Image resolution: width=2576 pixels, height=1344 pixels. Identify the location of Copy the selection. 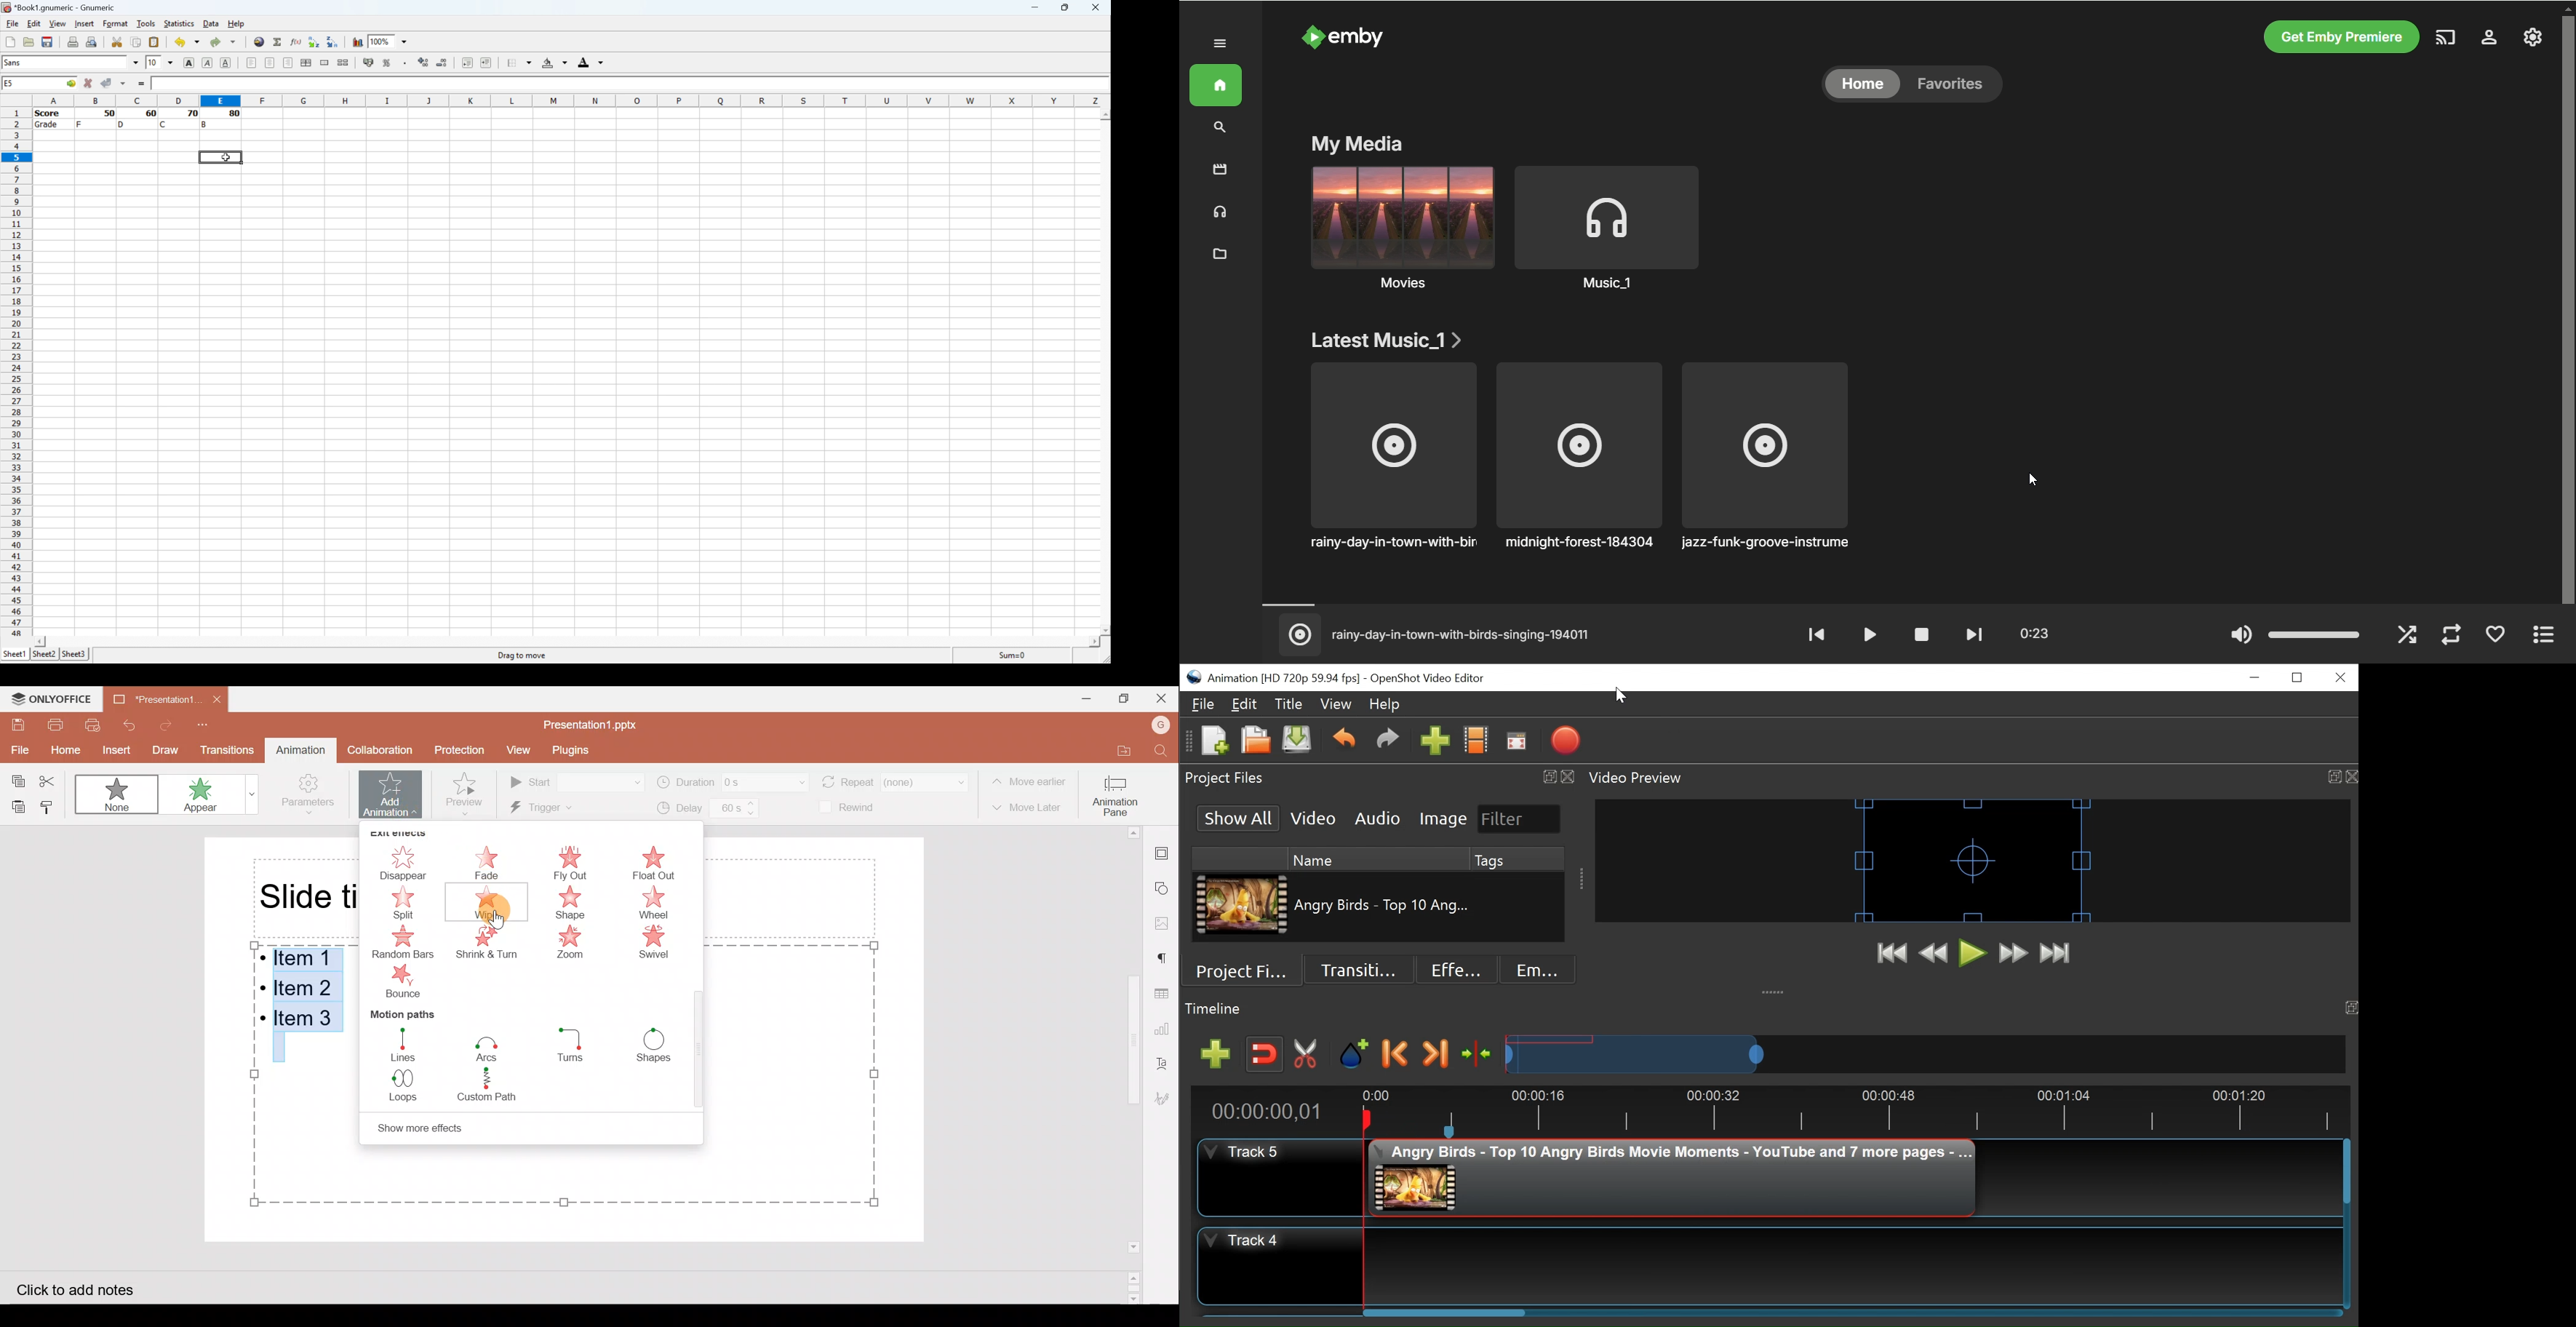
(136, 43).